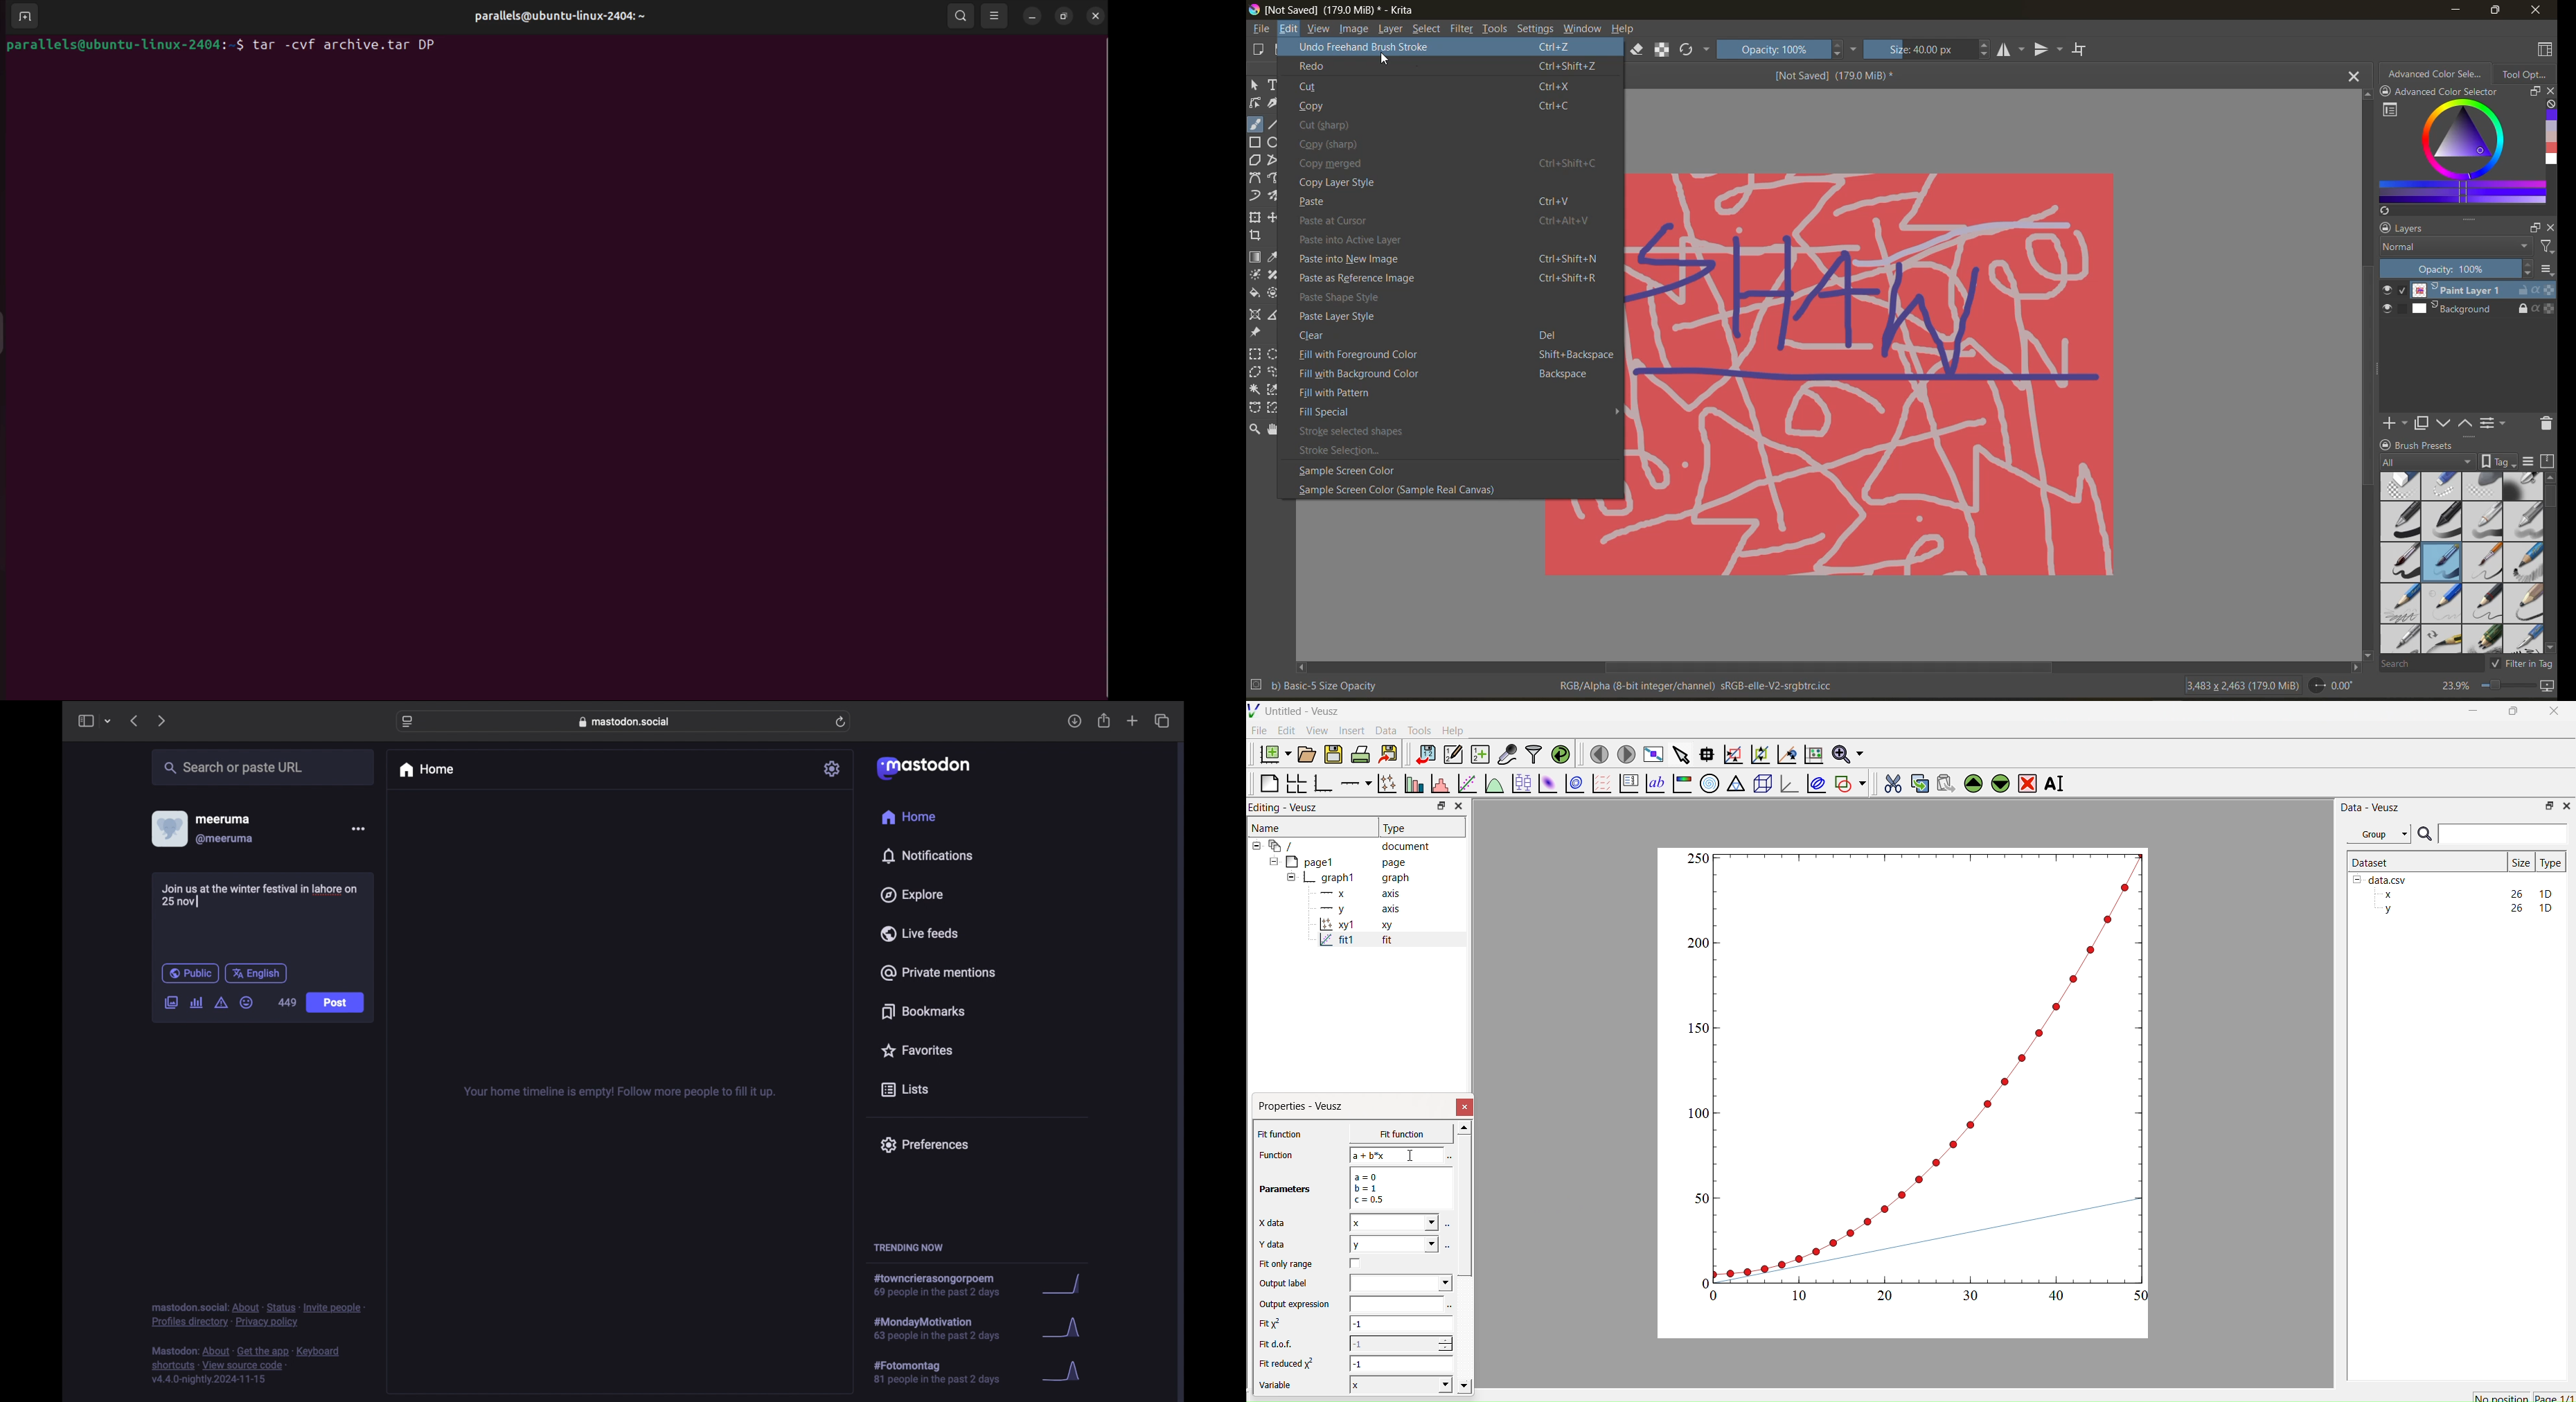 The width and height of the screenshot is (2576, 1428). What do you see at coordinates (1255, 103) in the screenshot?
I see `edit shapes tool` at bounding box center [1255, 103].